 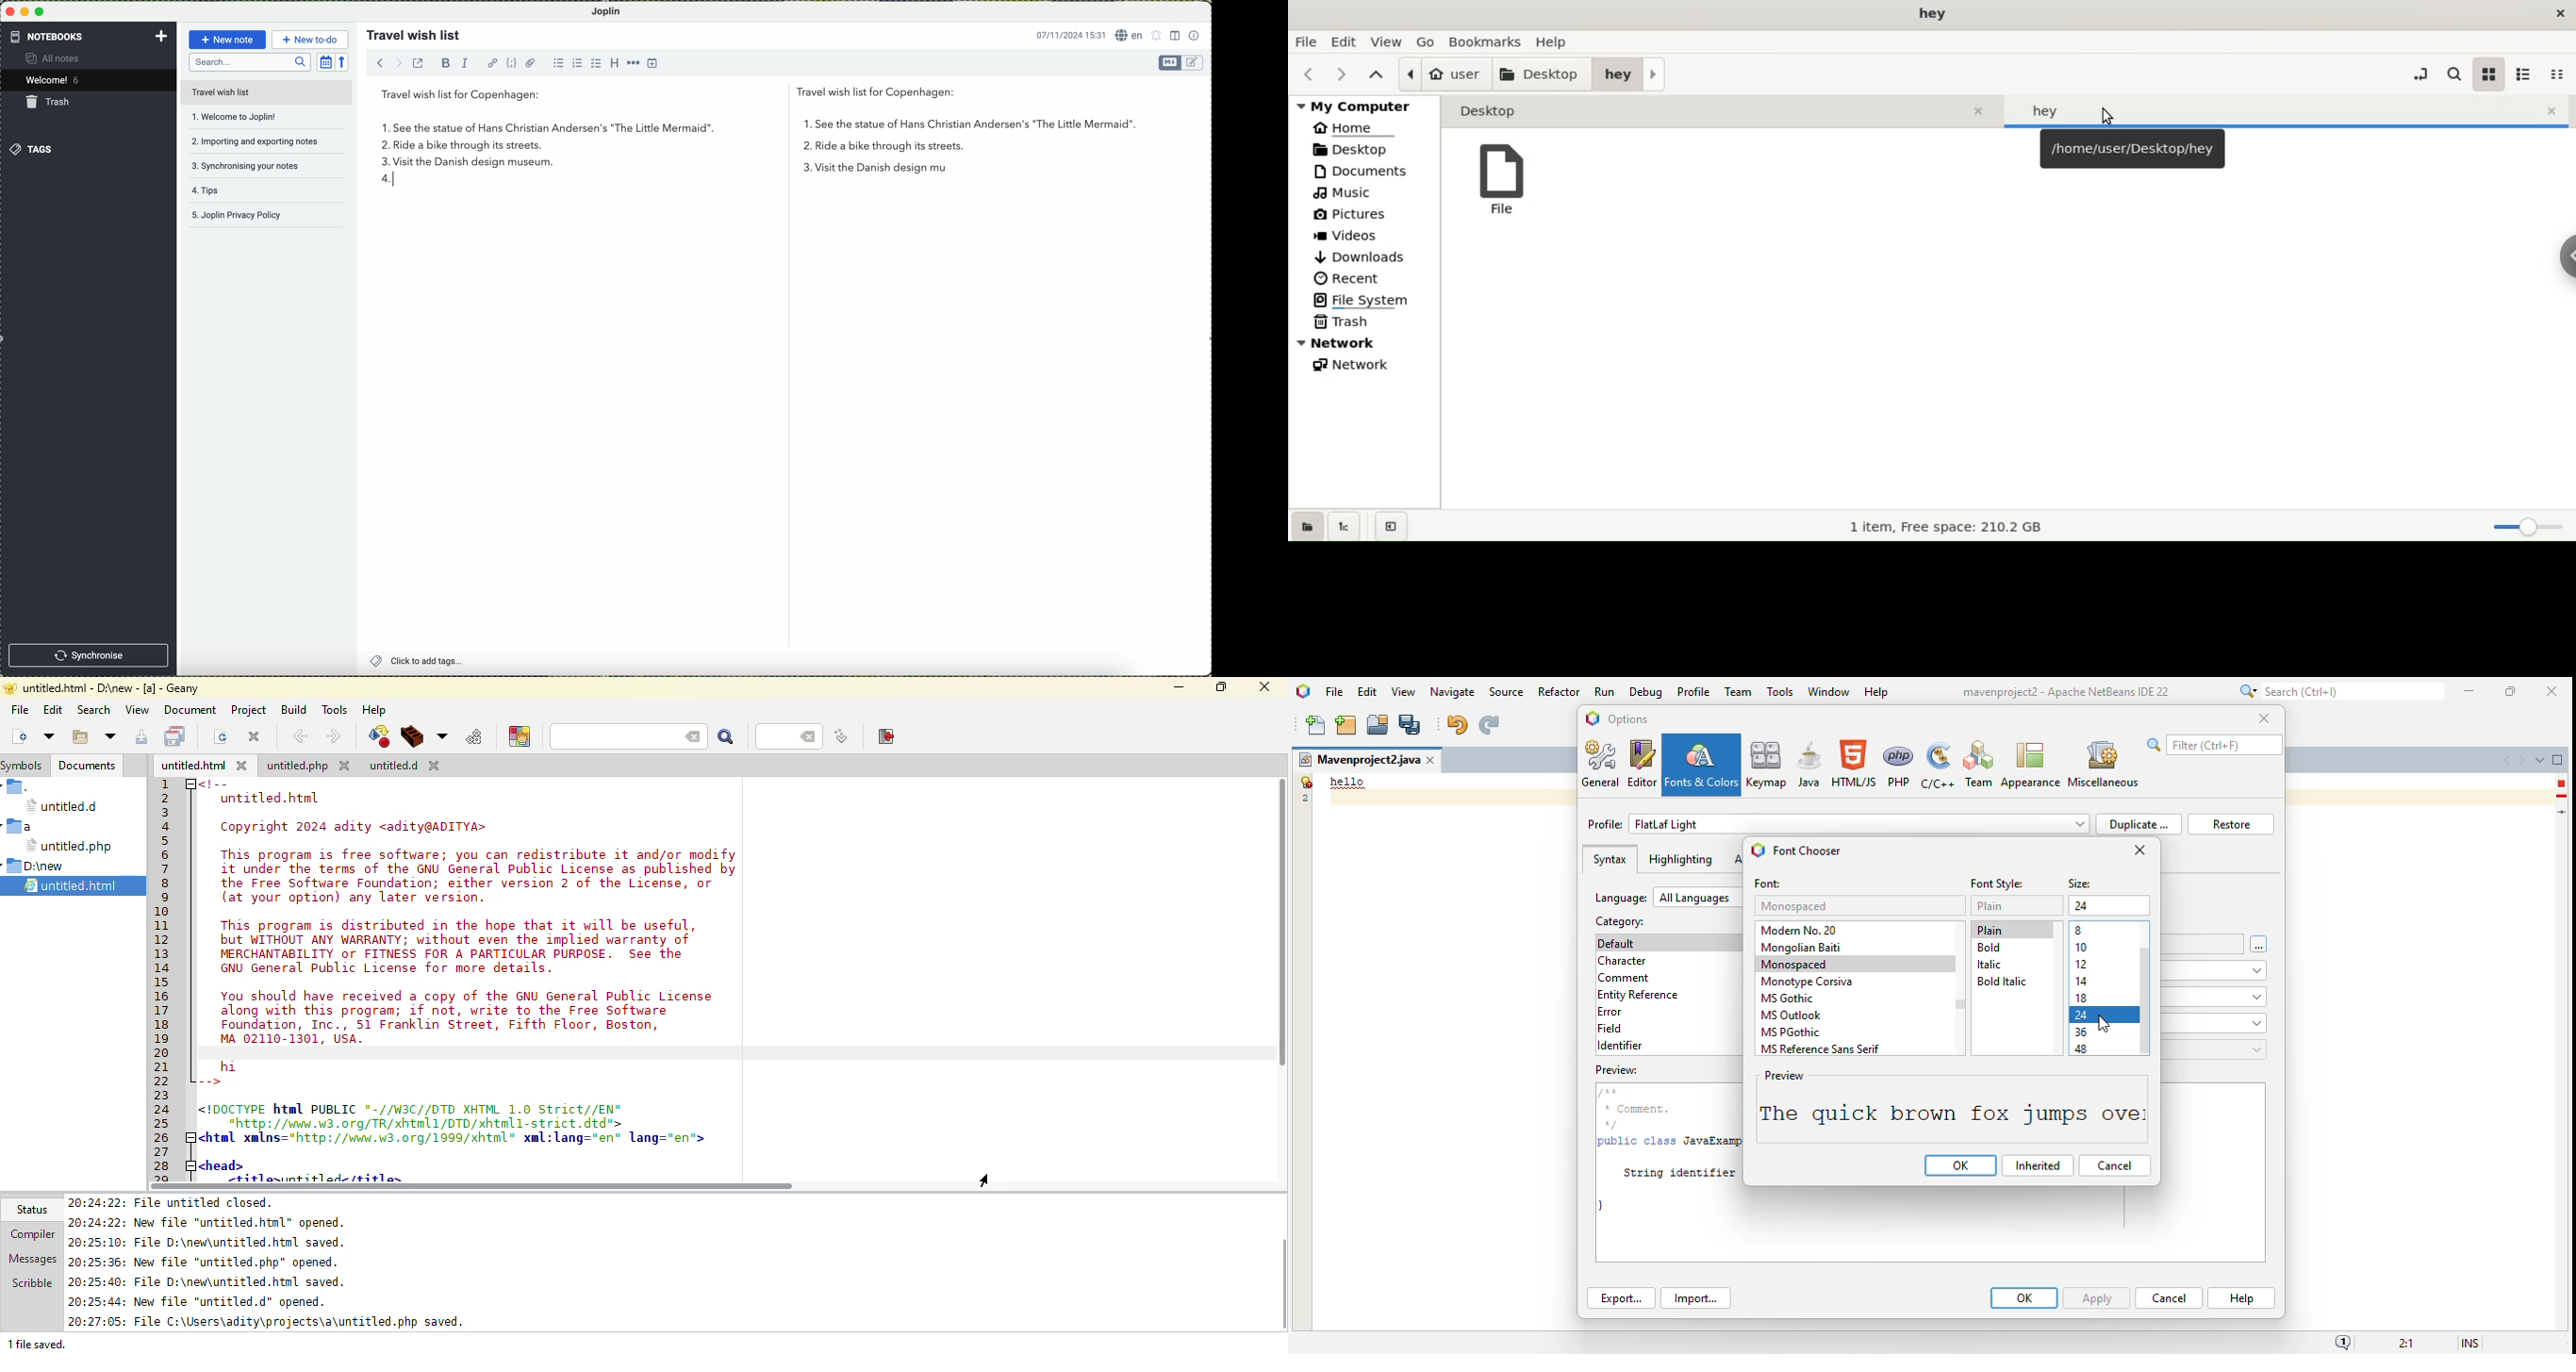 What do you see at coordinates (864, 148) in the screenshot?
I see `2 in the list` at bounding box center [864, 148].